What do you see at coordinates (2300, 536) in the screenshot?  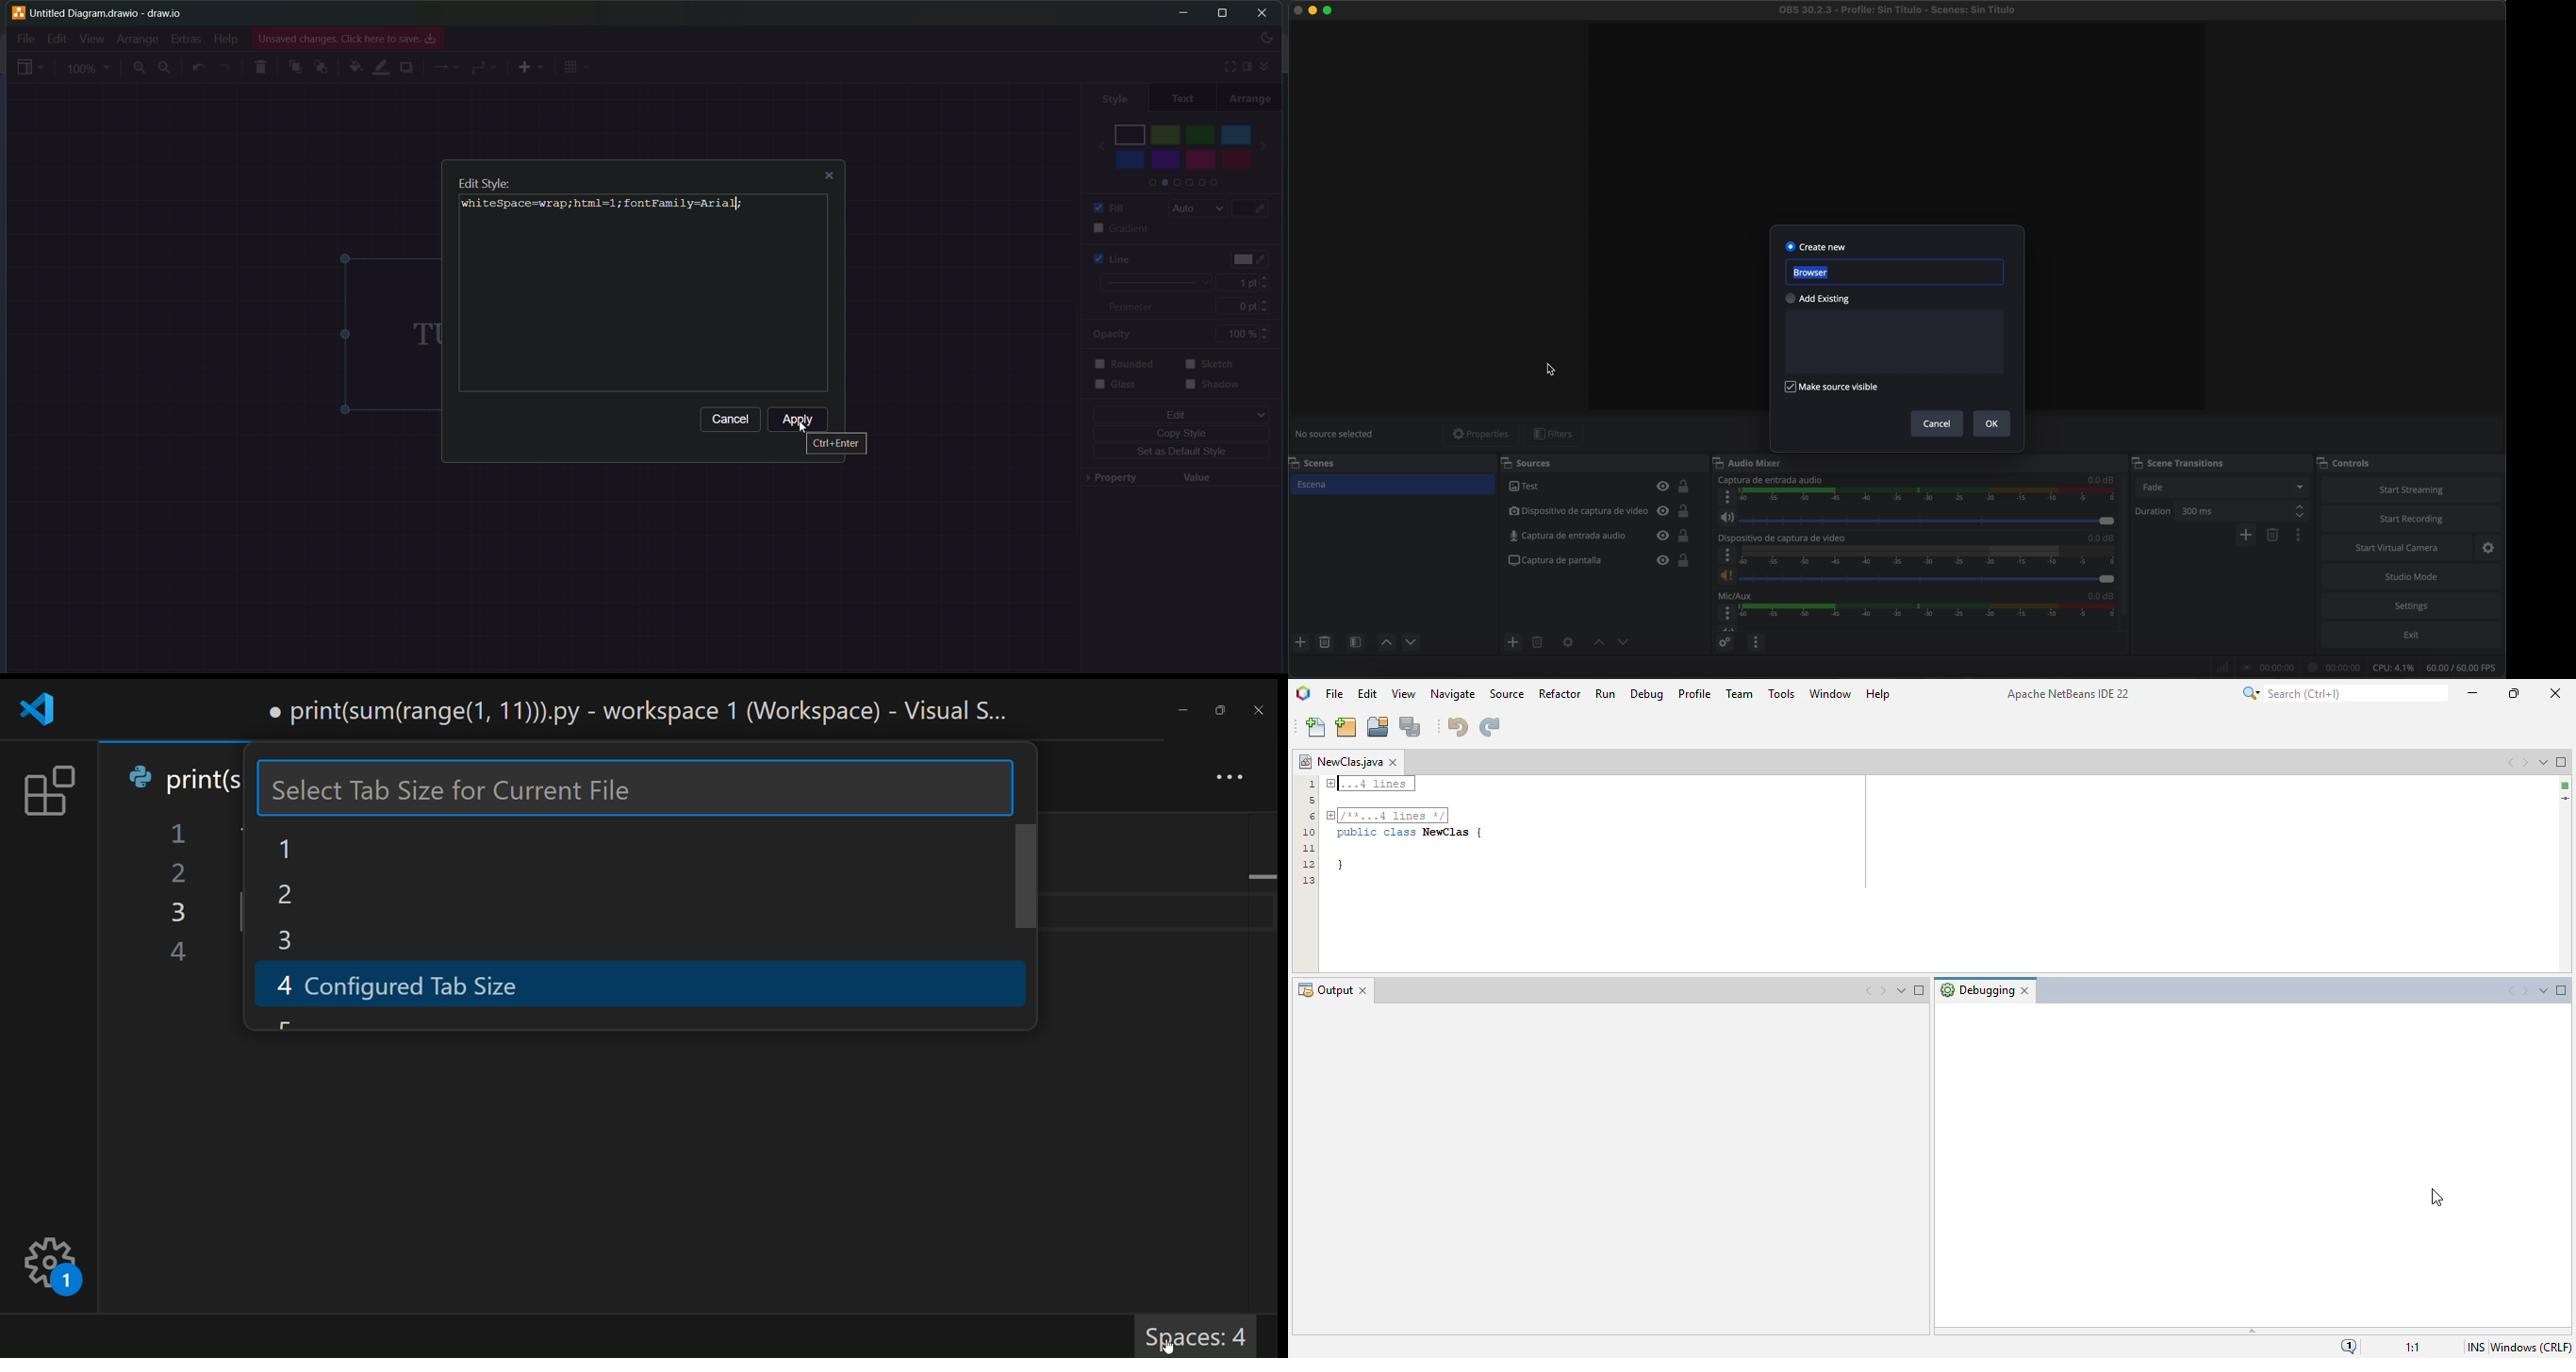 I see `transition properties` at bounding box center [2300, 536].